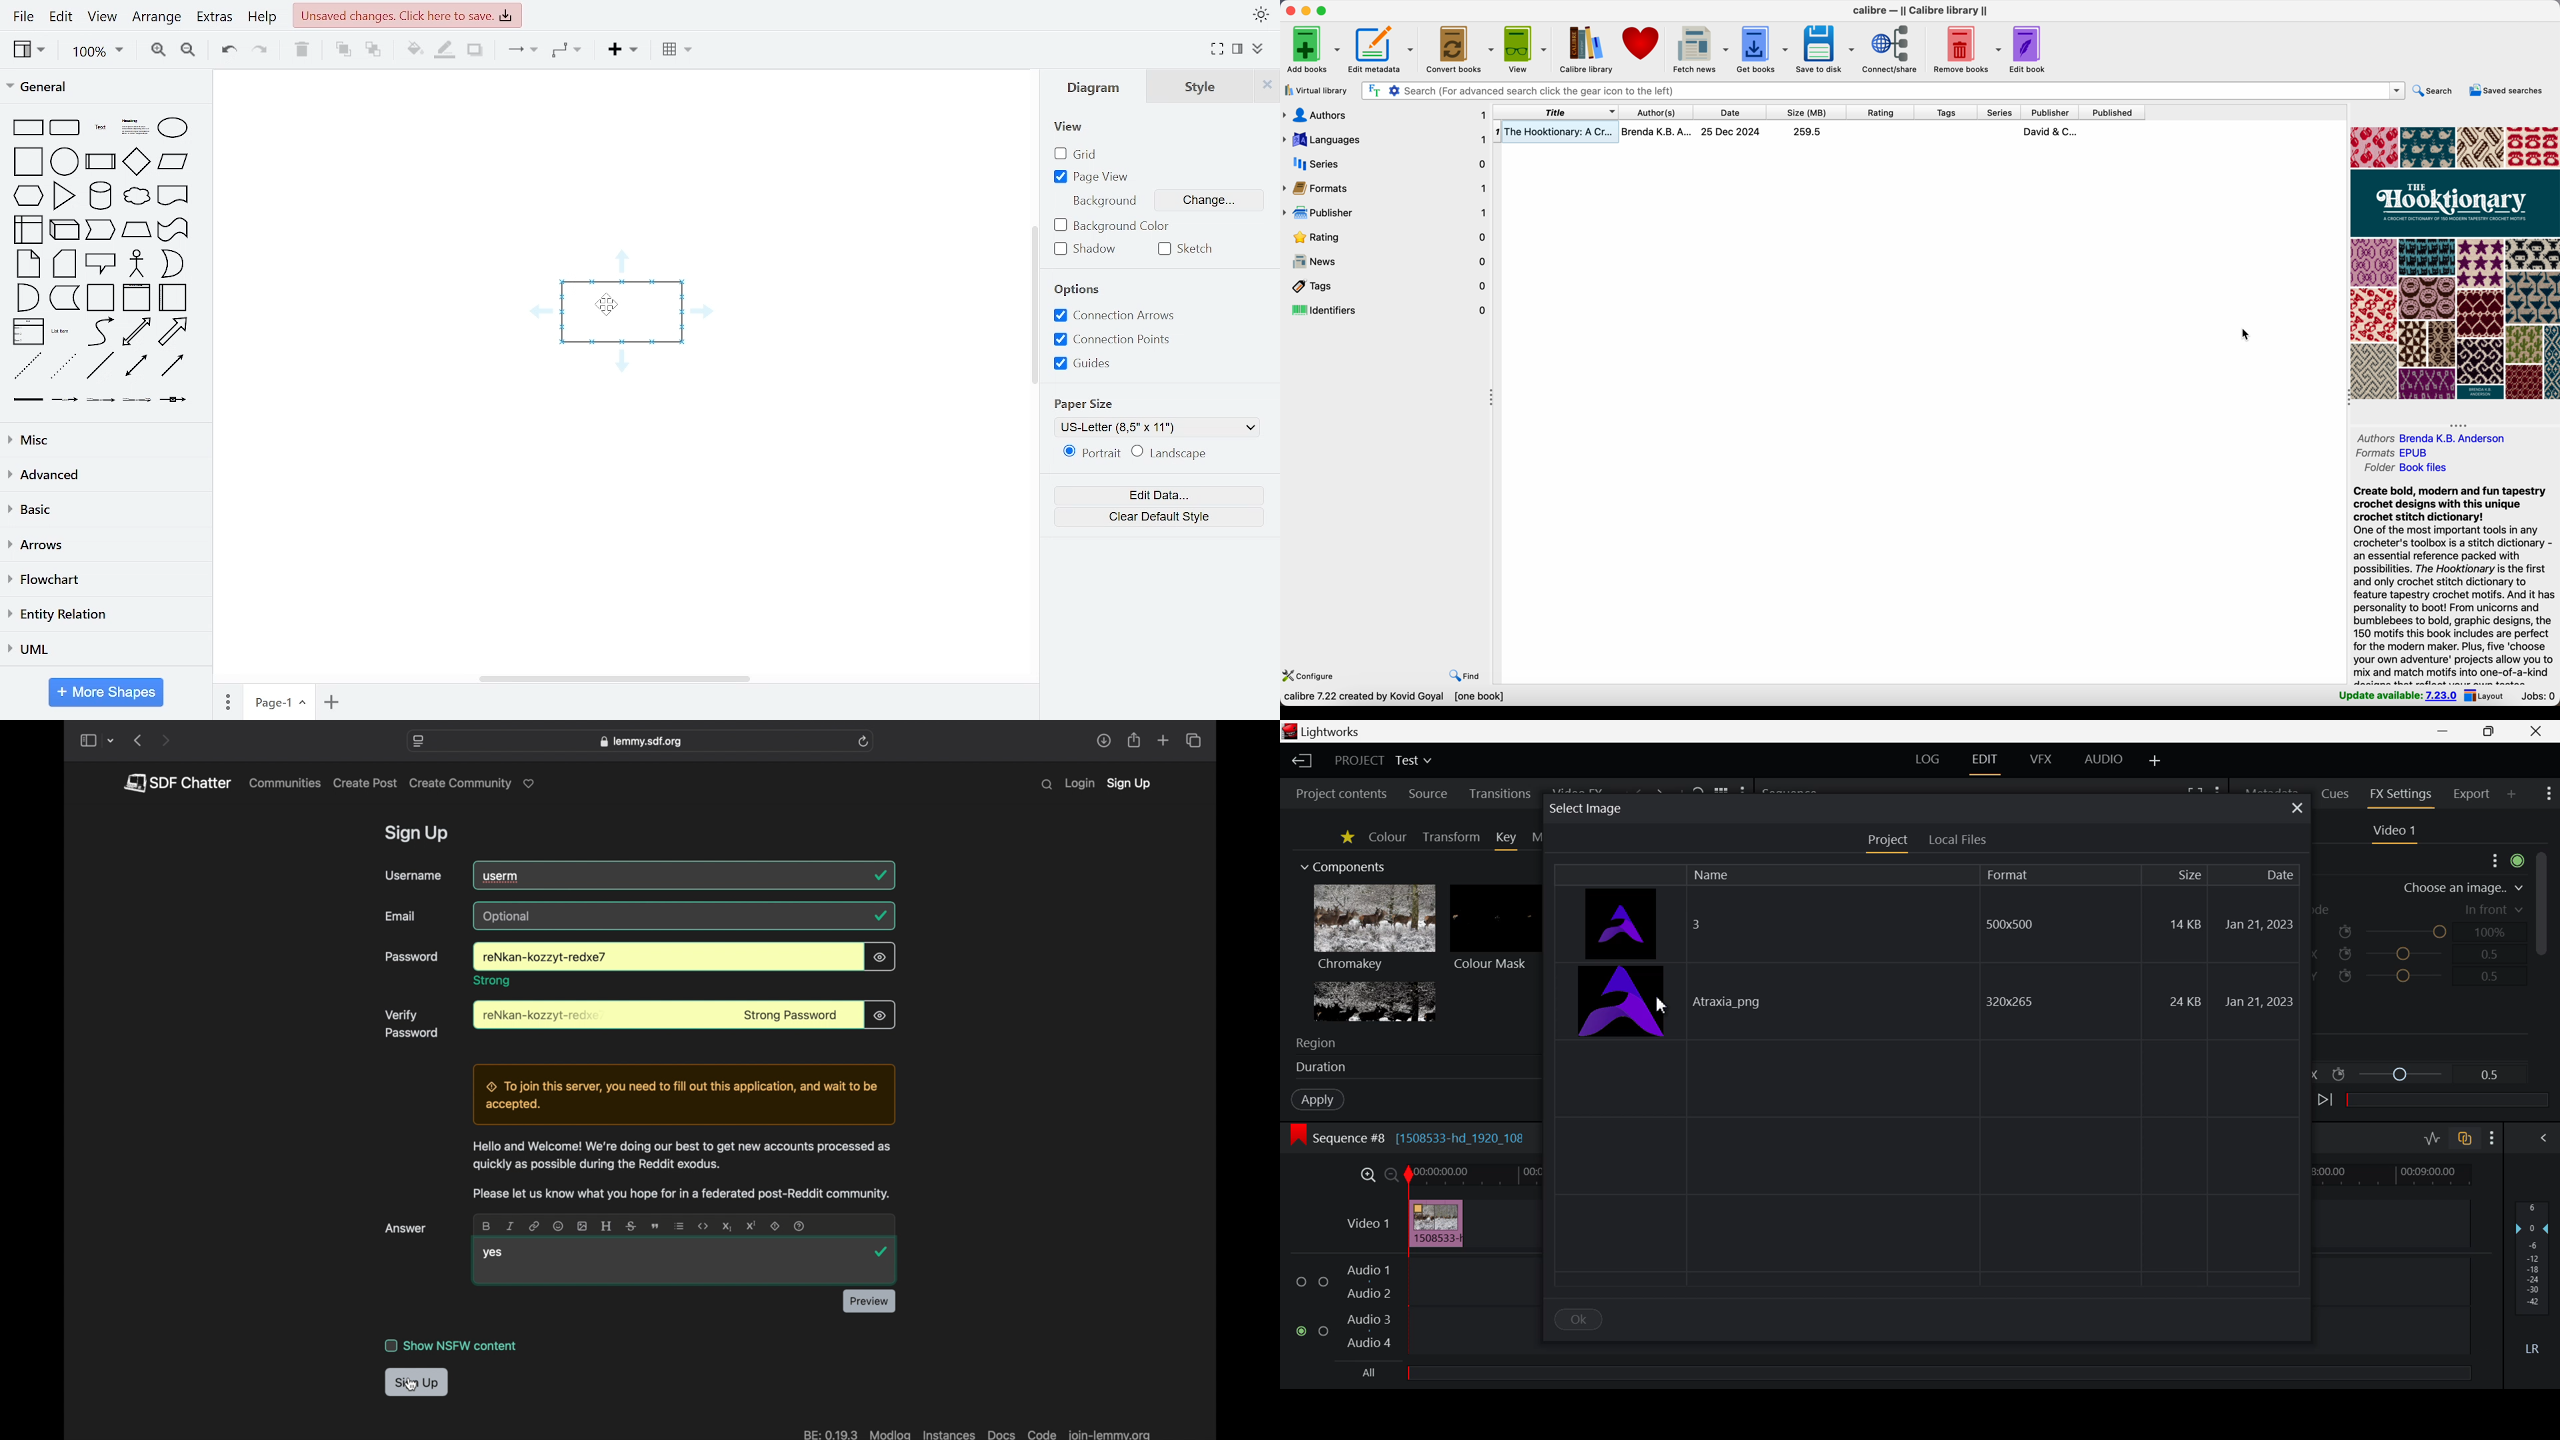 This screenshot has width=2576, height=1456. What do you see at coordinates (1135, 741) in the screenshot?
I see `share` at bounding box center [1135, 741].